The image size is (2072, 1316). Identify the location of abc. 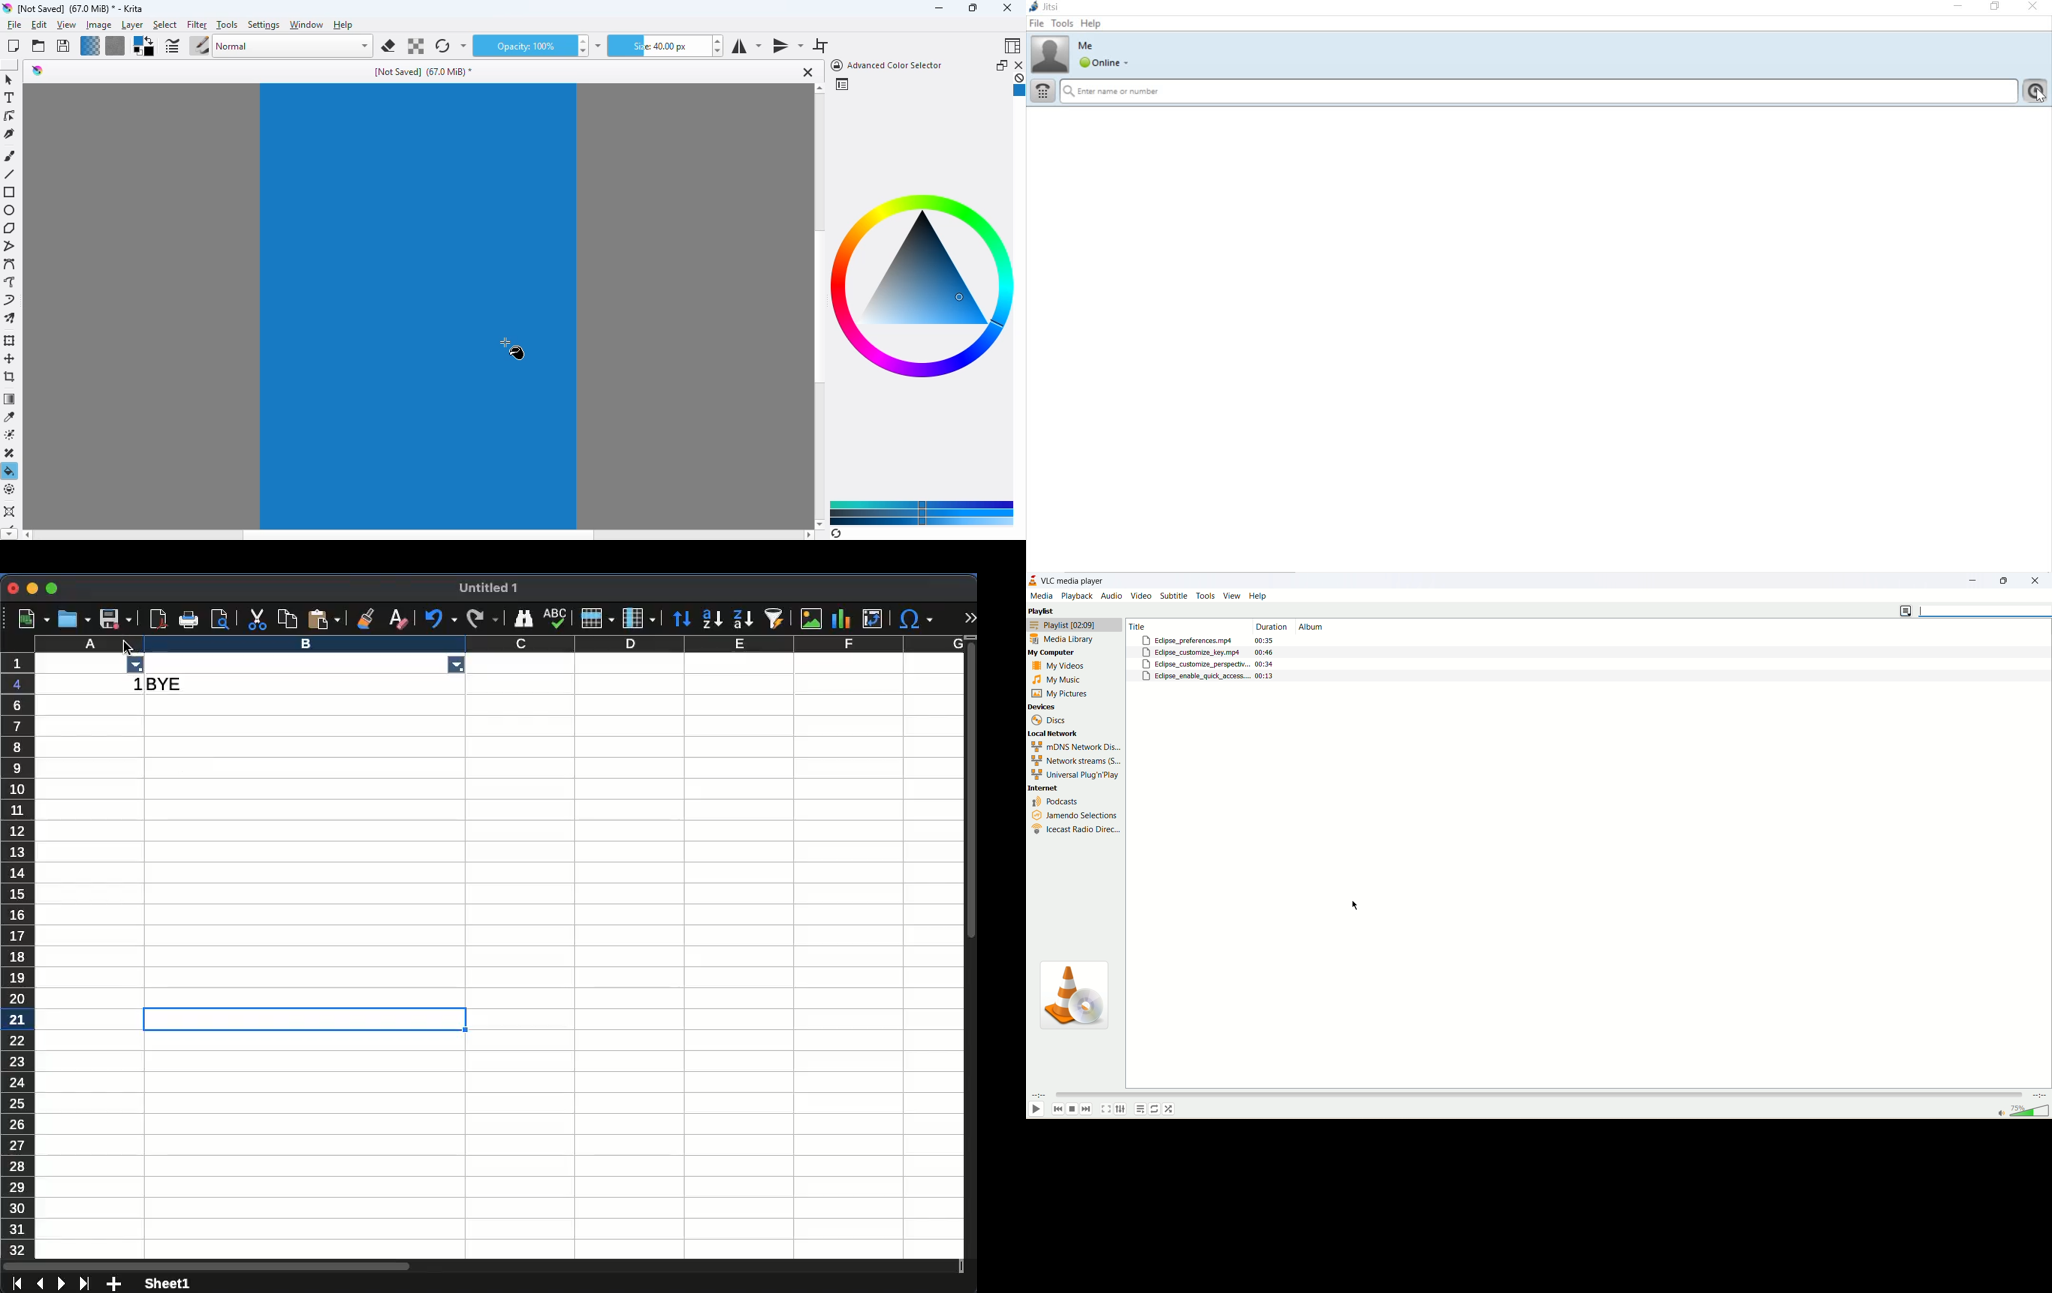
(552, 618).